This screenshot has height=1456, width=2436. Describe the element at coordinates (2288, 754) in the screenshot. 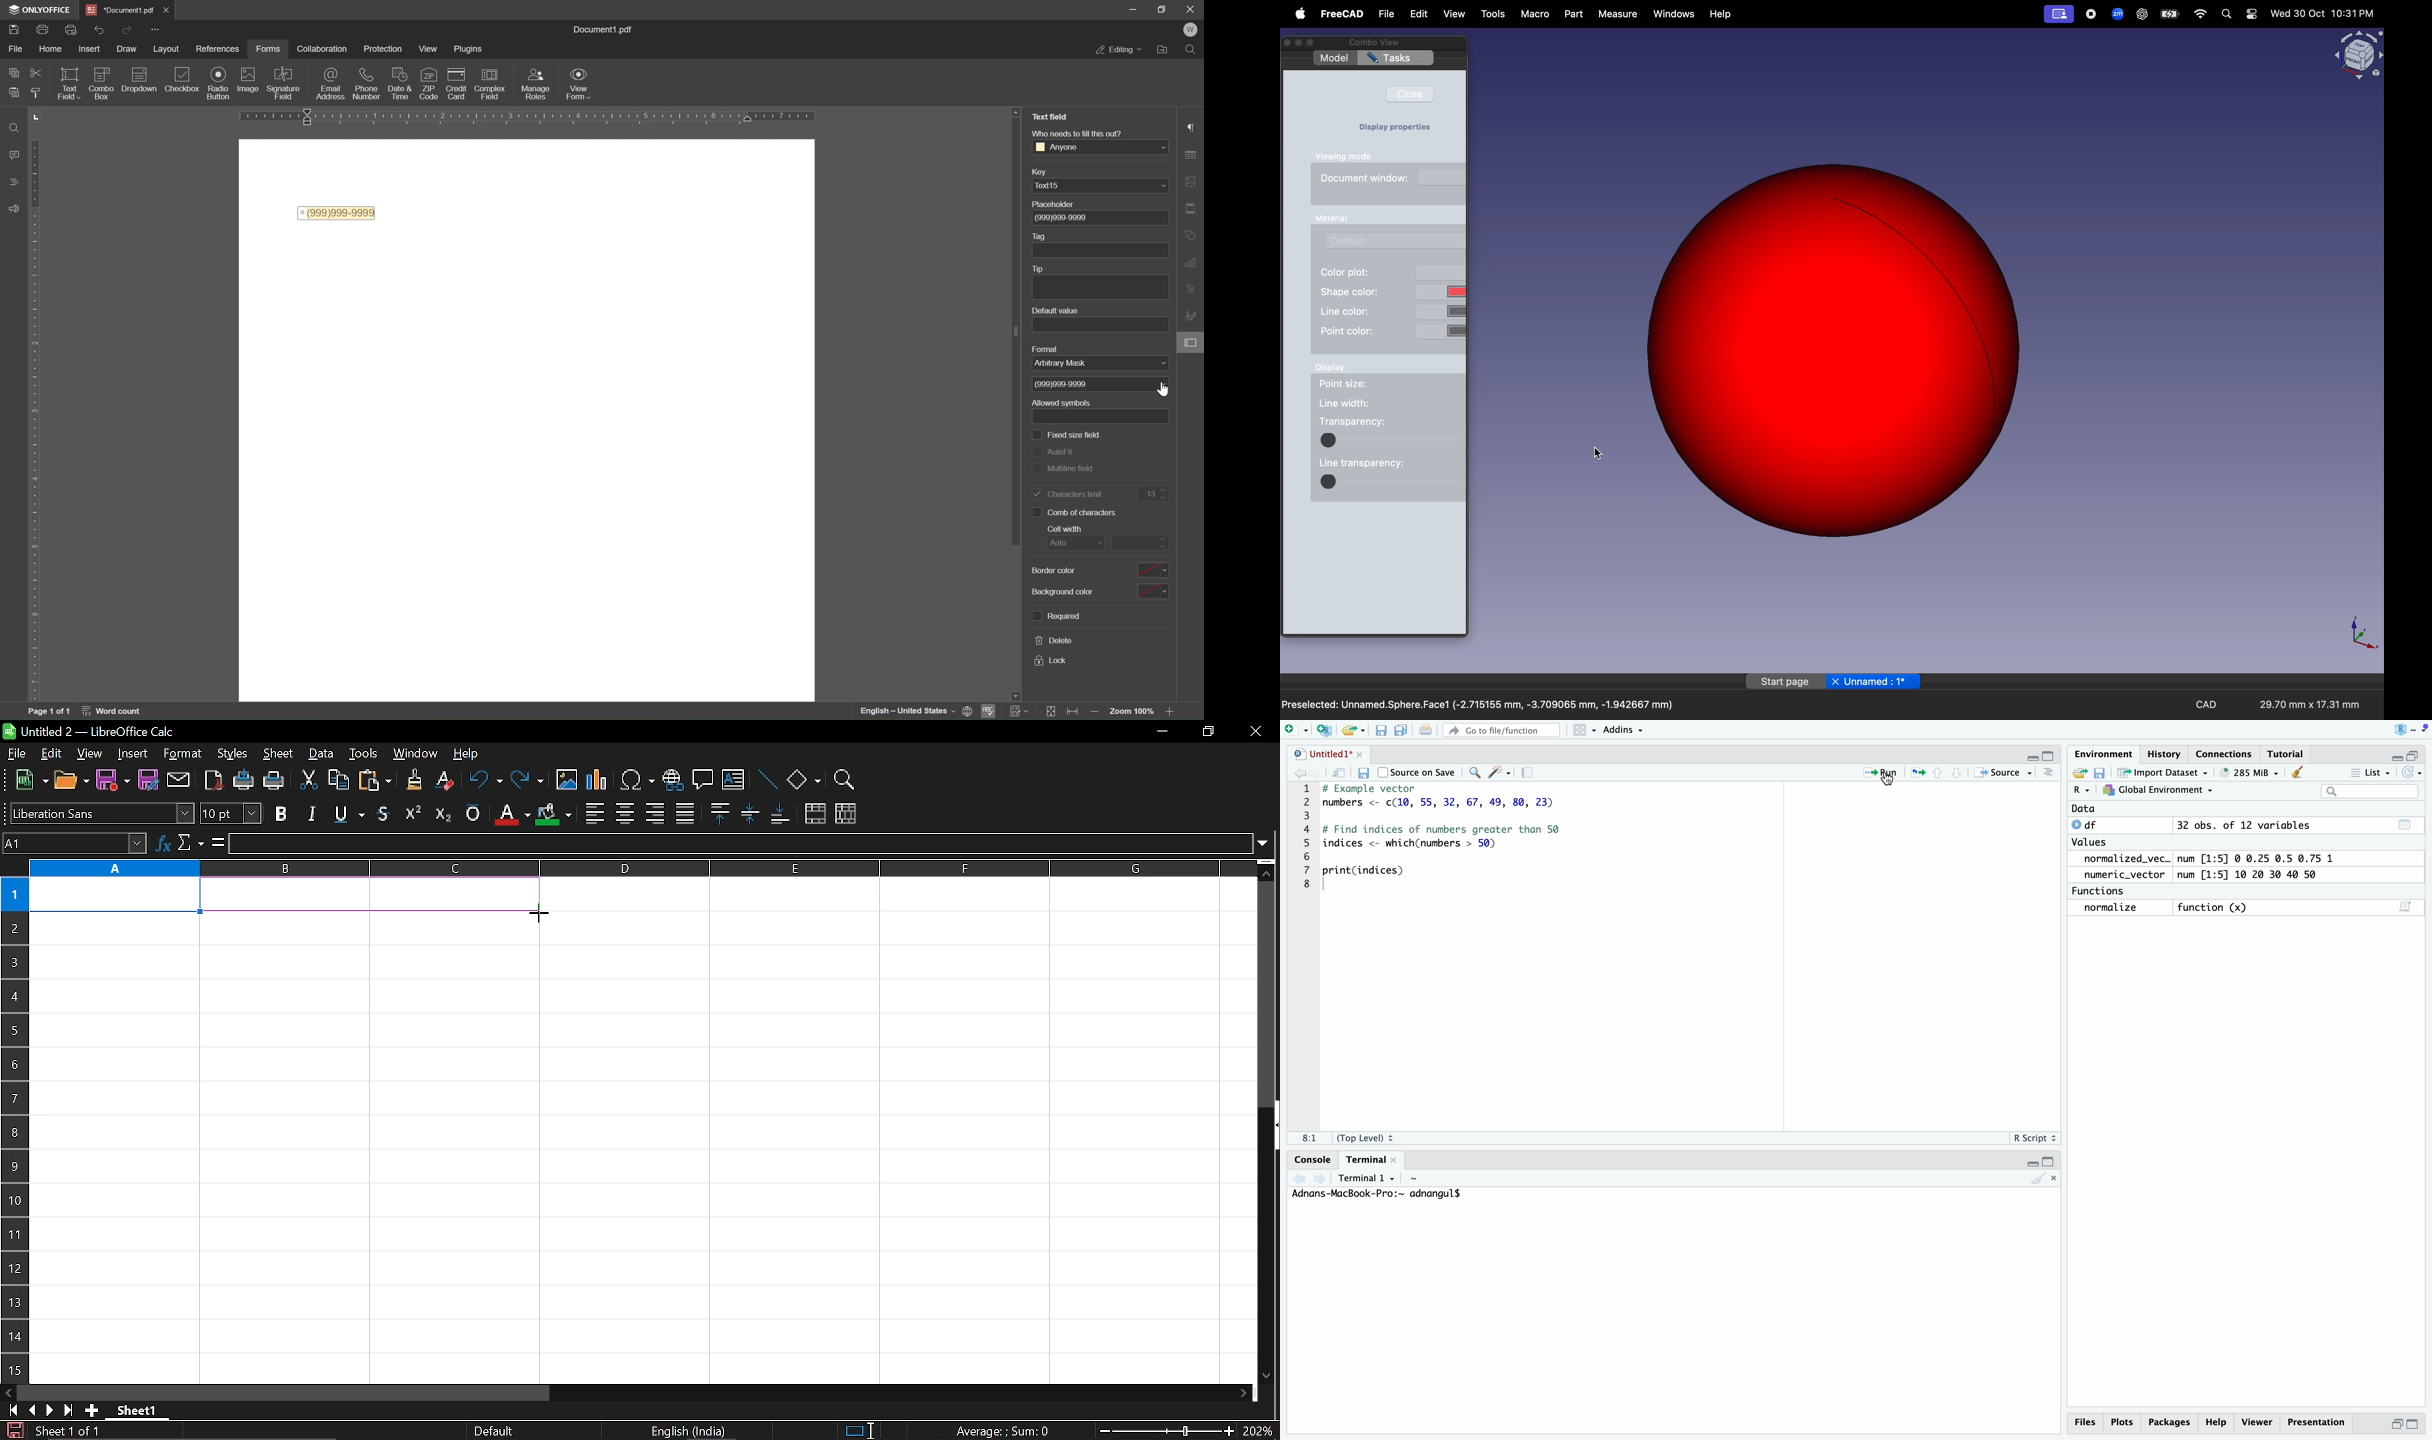

I see `Tutorial` at that location.